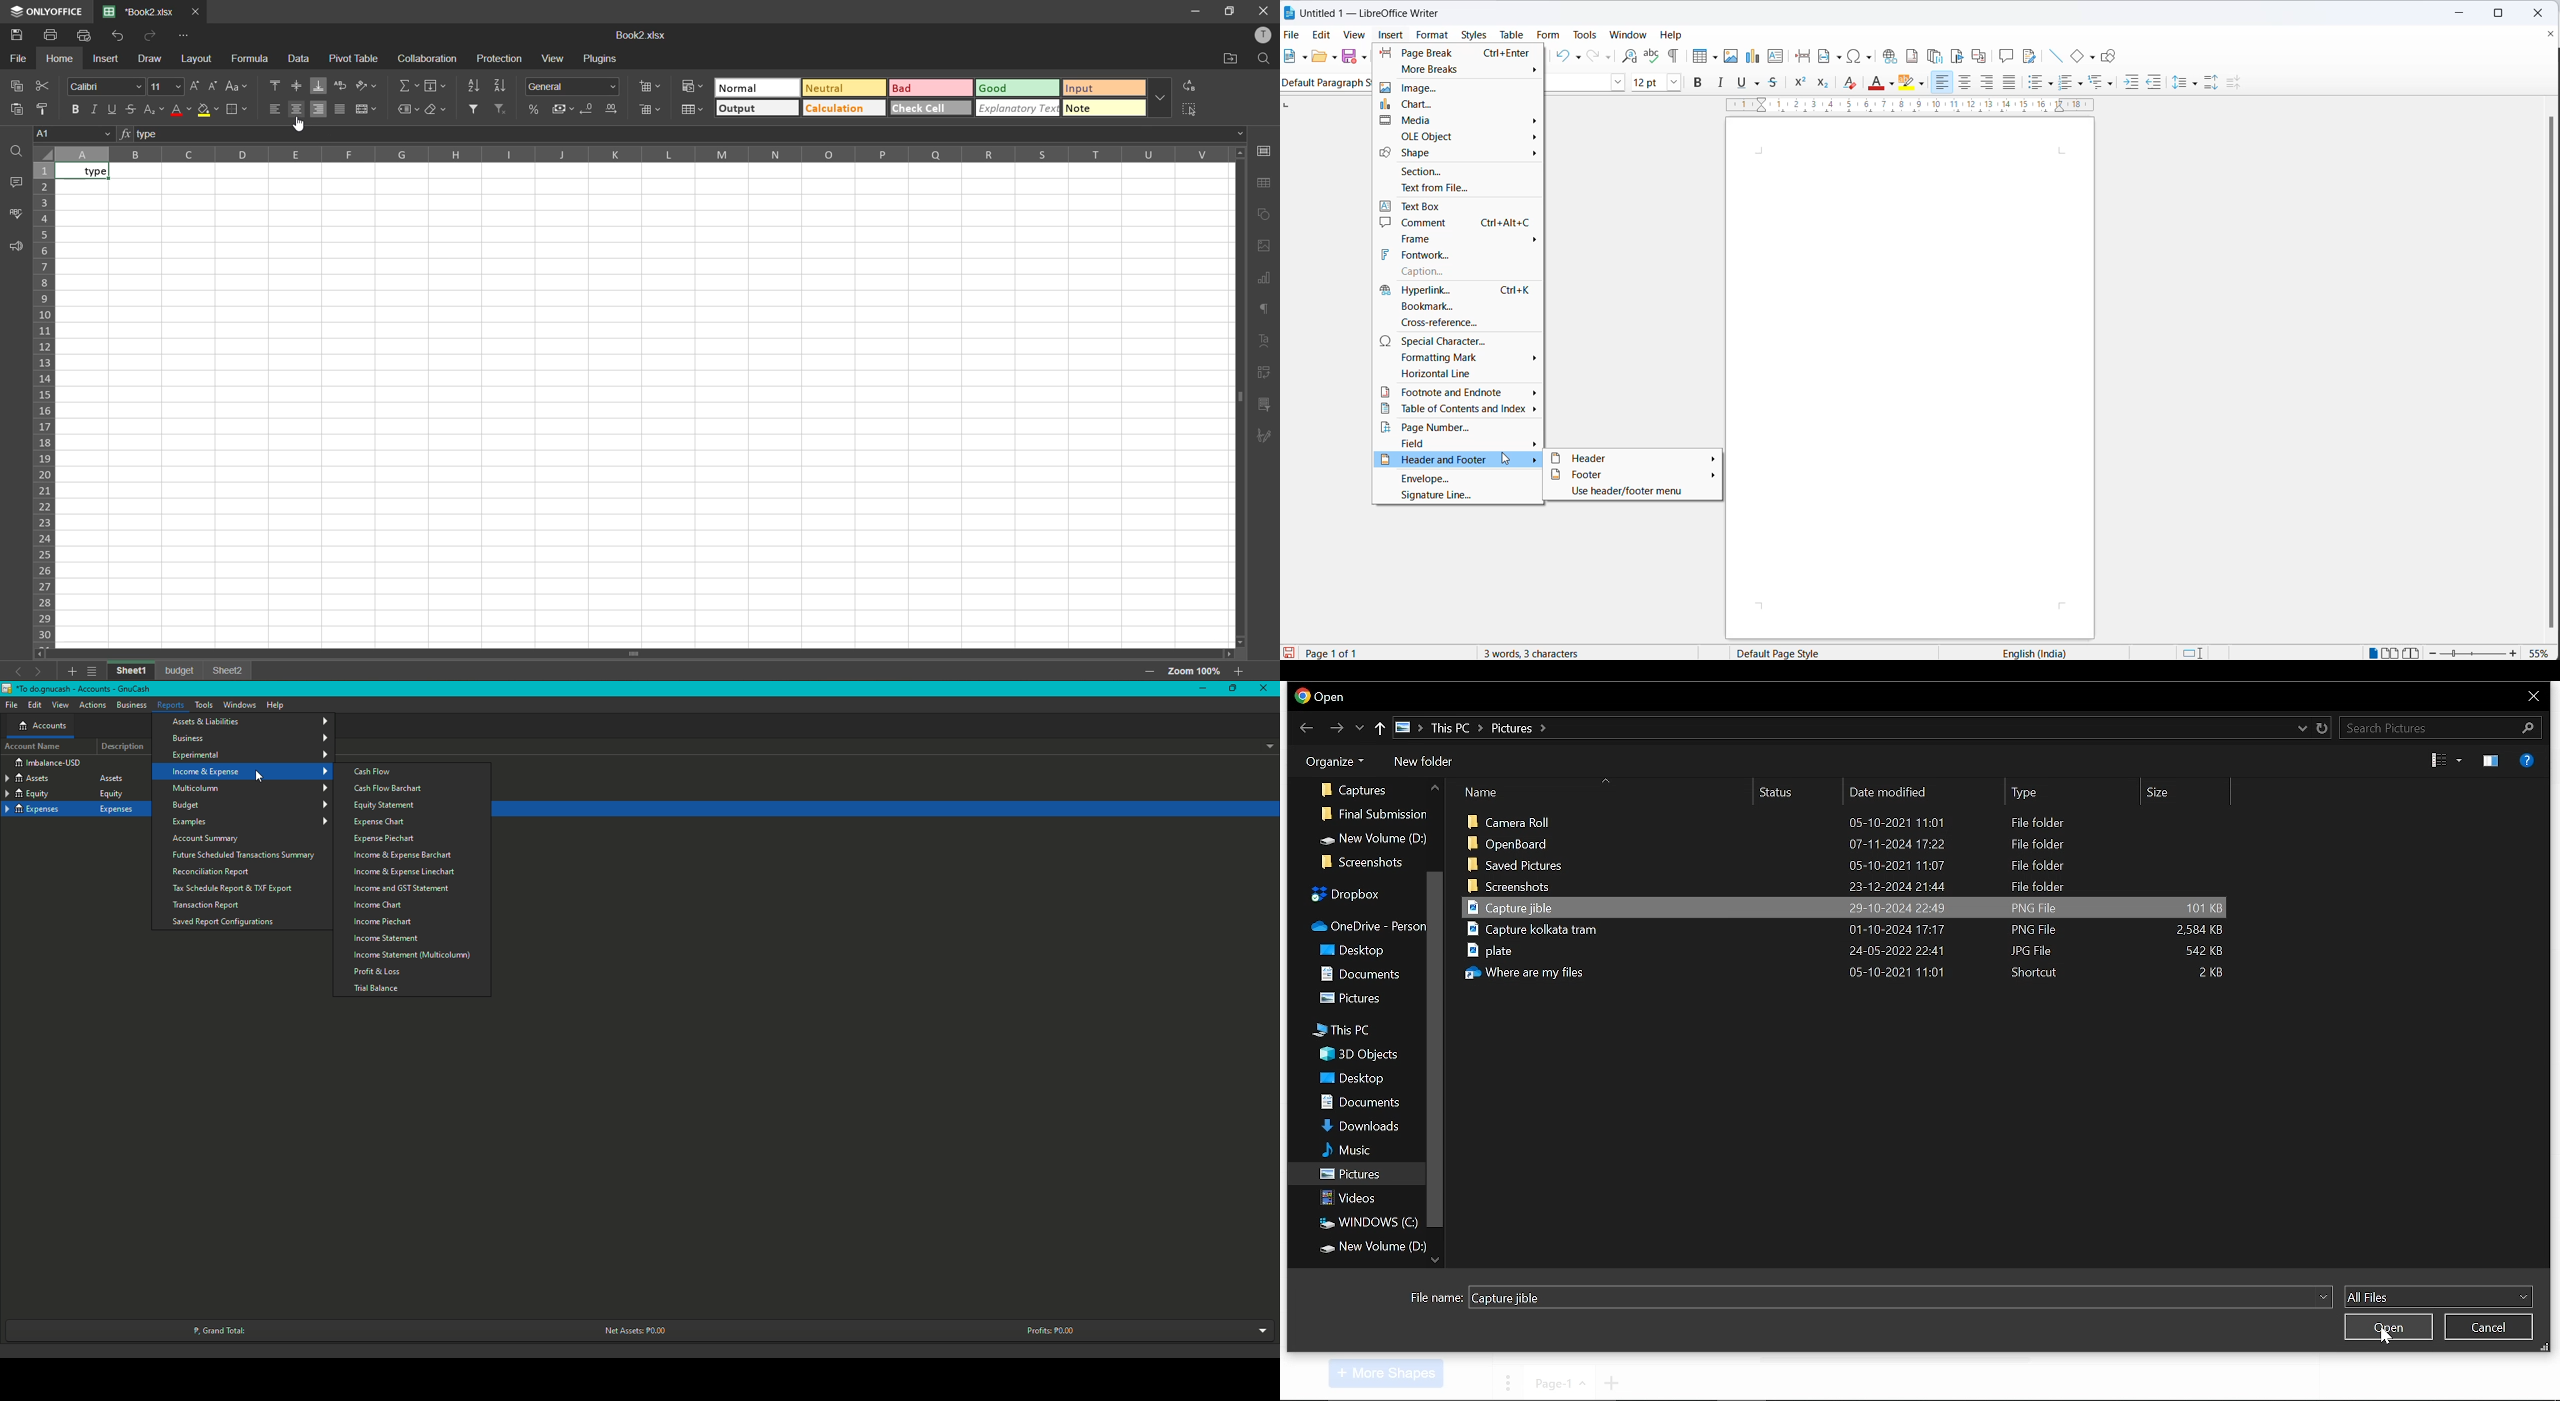 This screenshot has height=1428, width=2576. Describe the element at coordinates (2438, 1297) in the screenshot. I see `file type` at that location.